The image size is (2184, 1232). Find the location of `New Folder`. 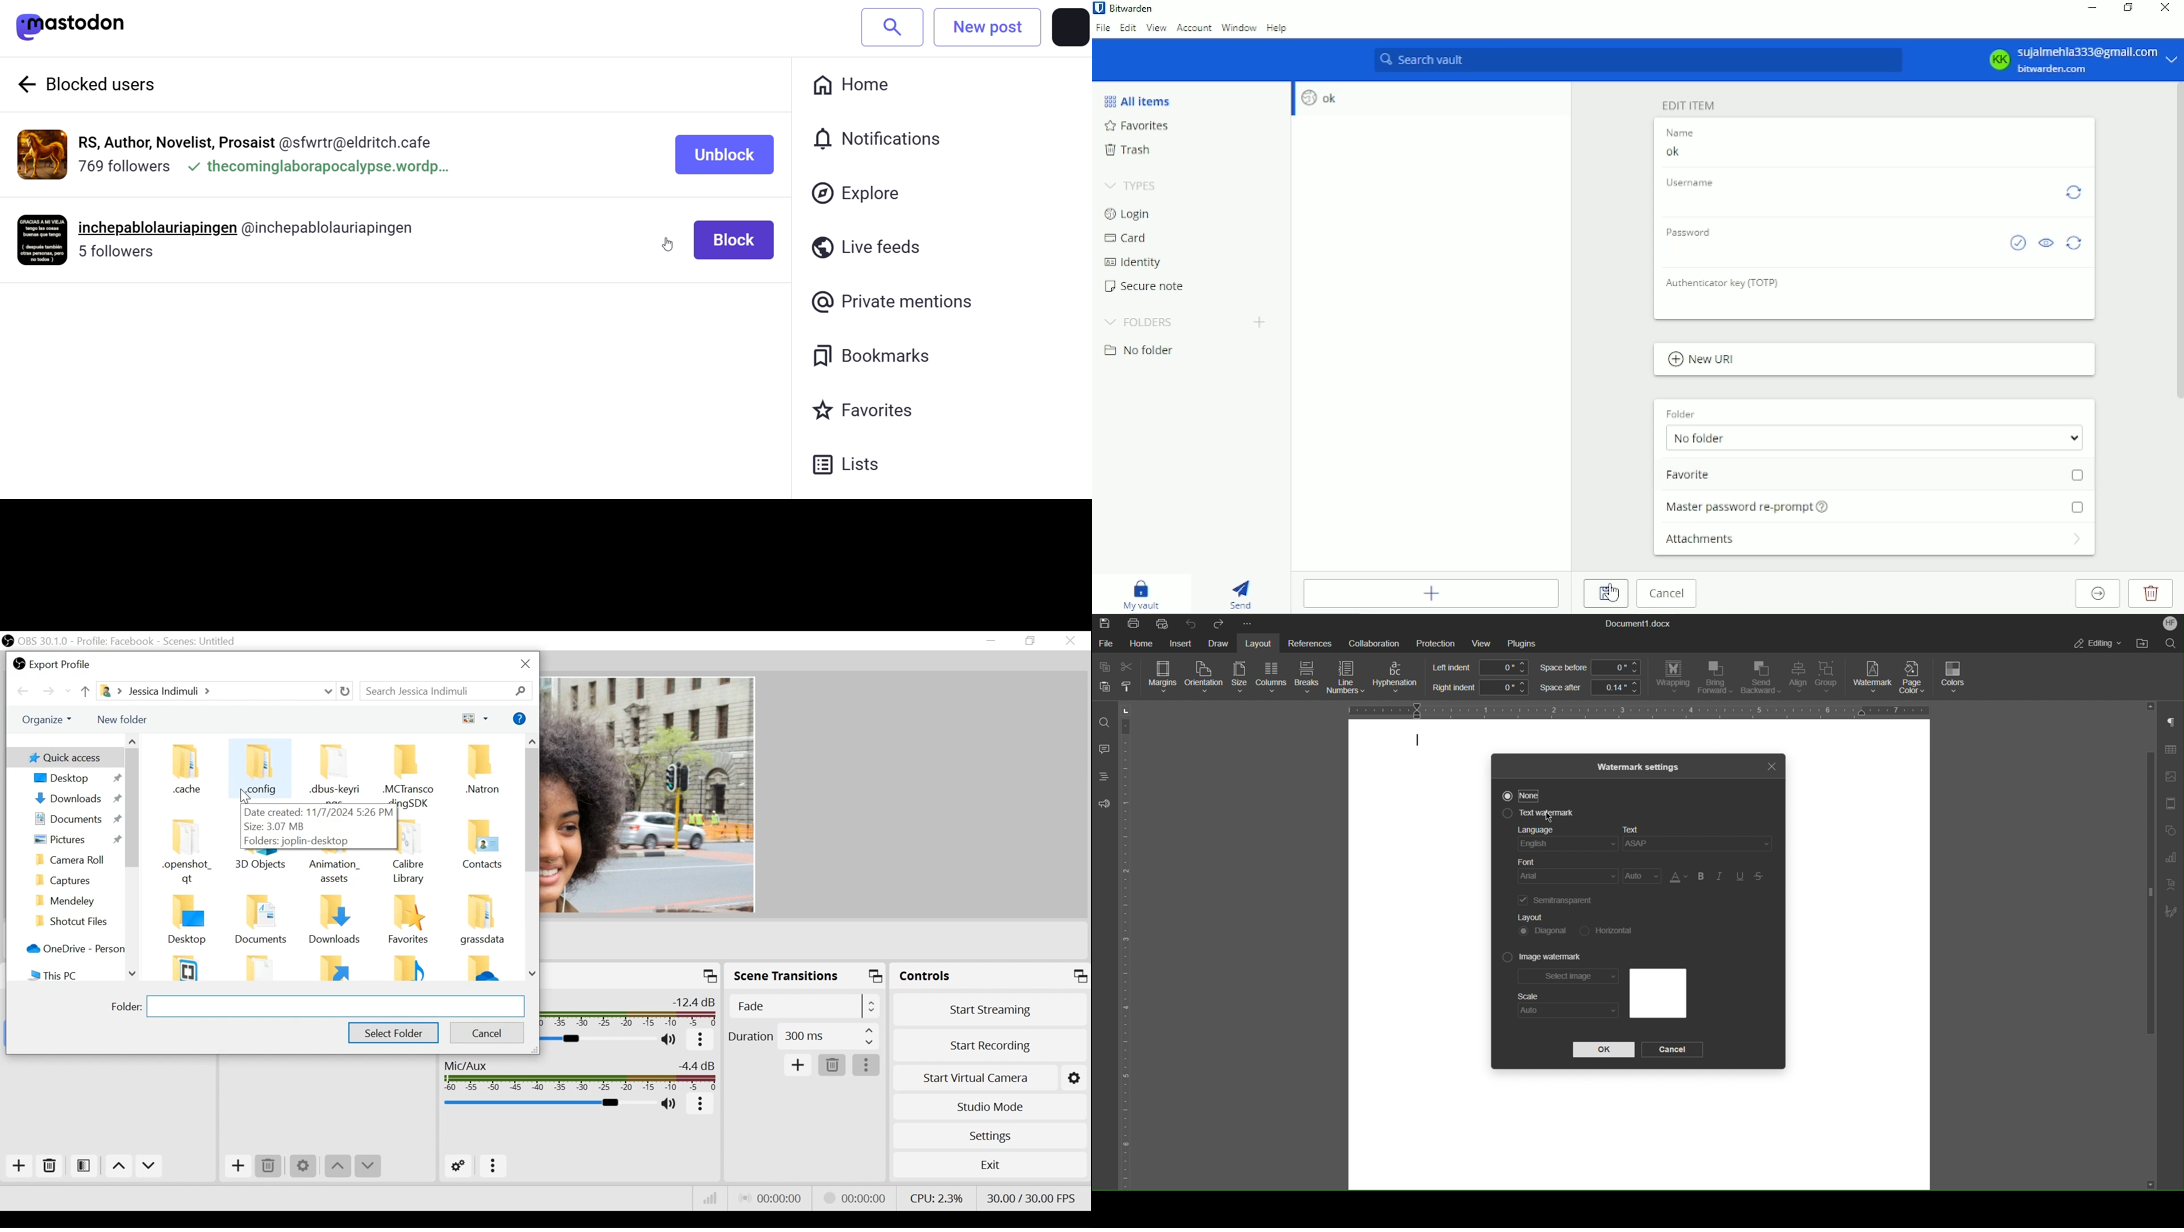

New Folder is located at coordinates (122, 720).